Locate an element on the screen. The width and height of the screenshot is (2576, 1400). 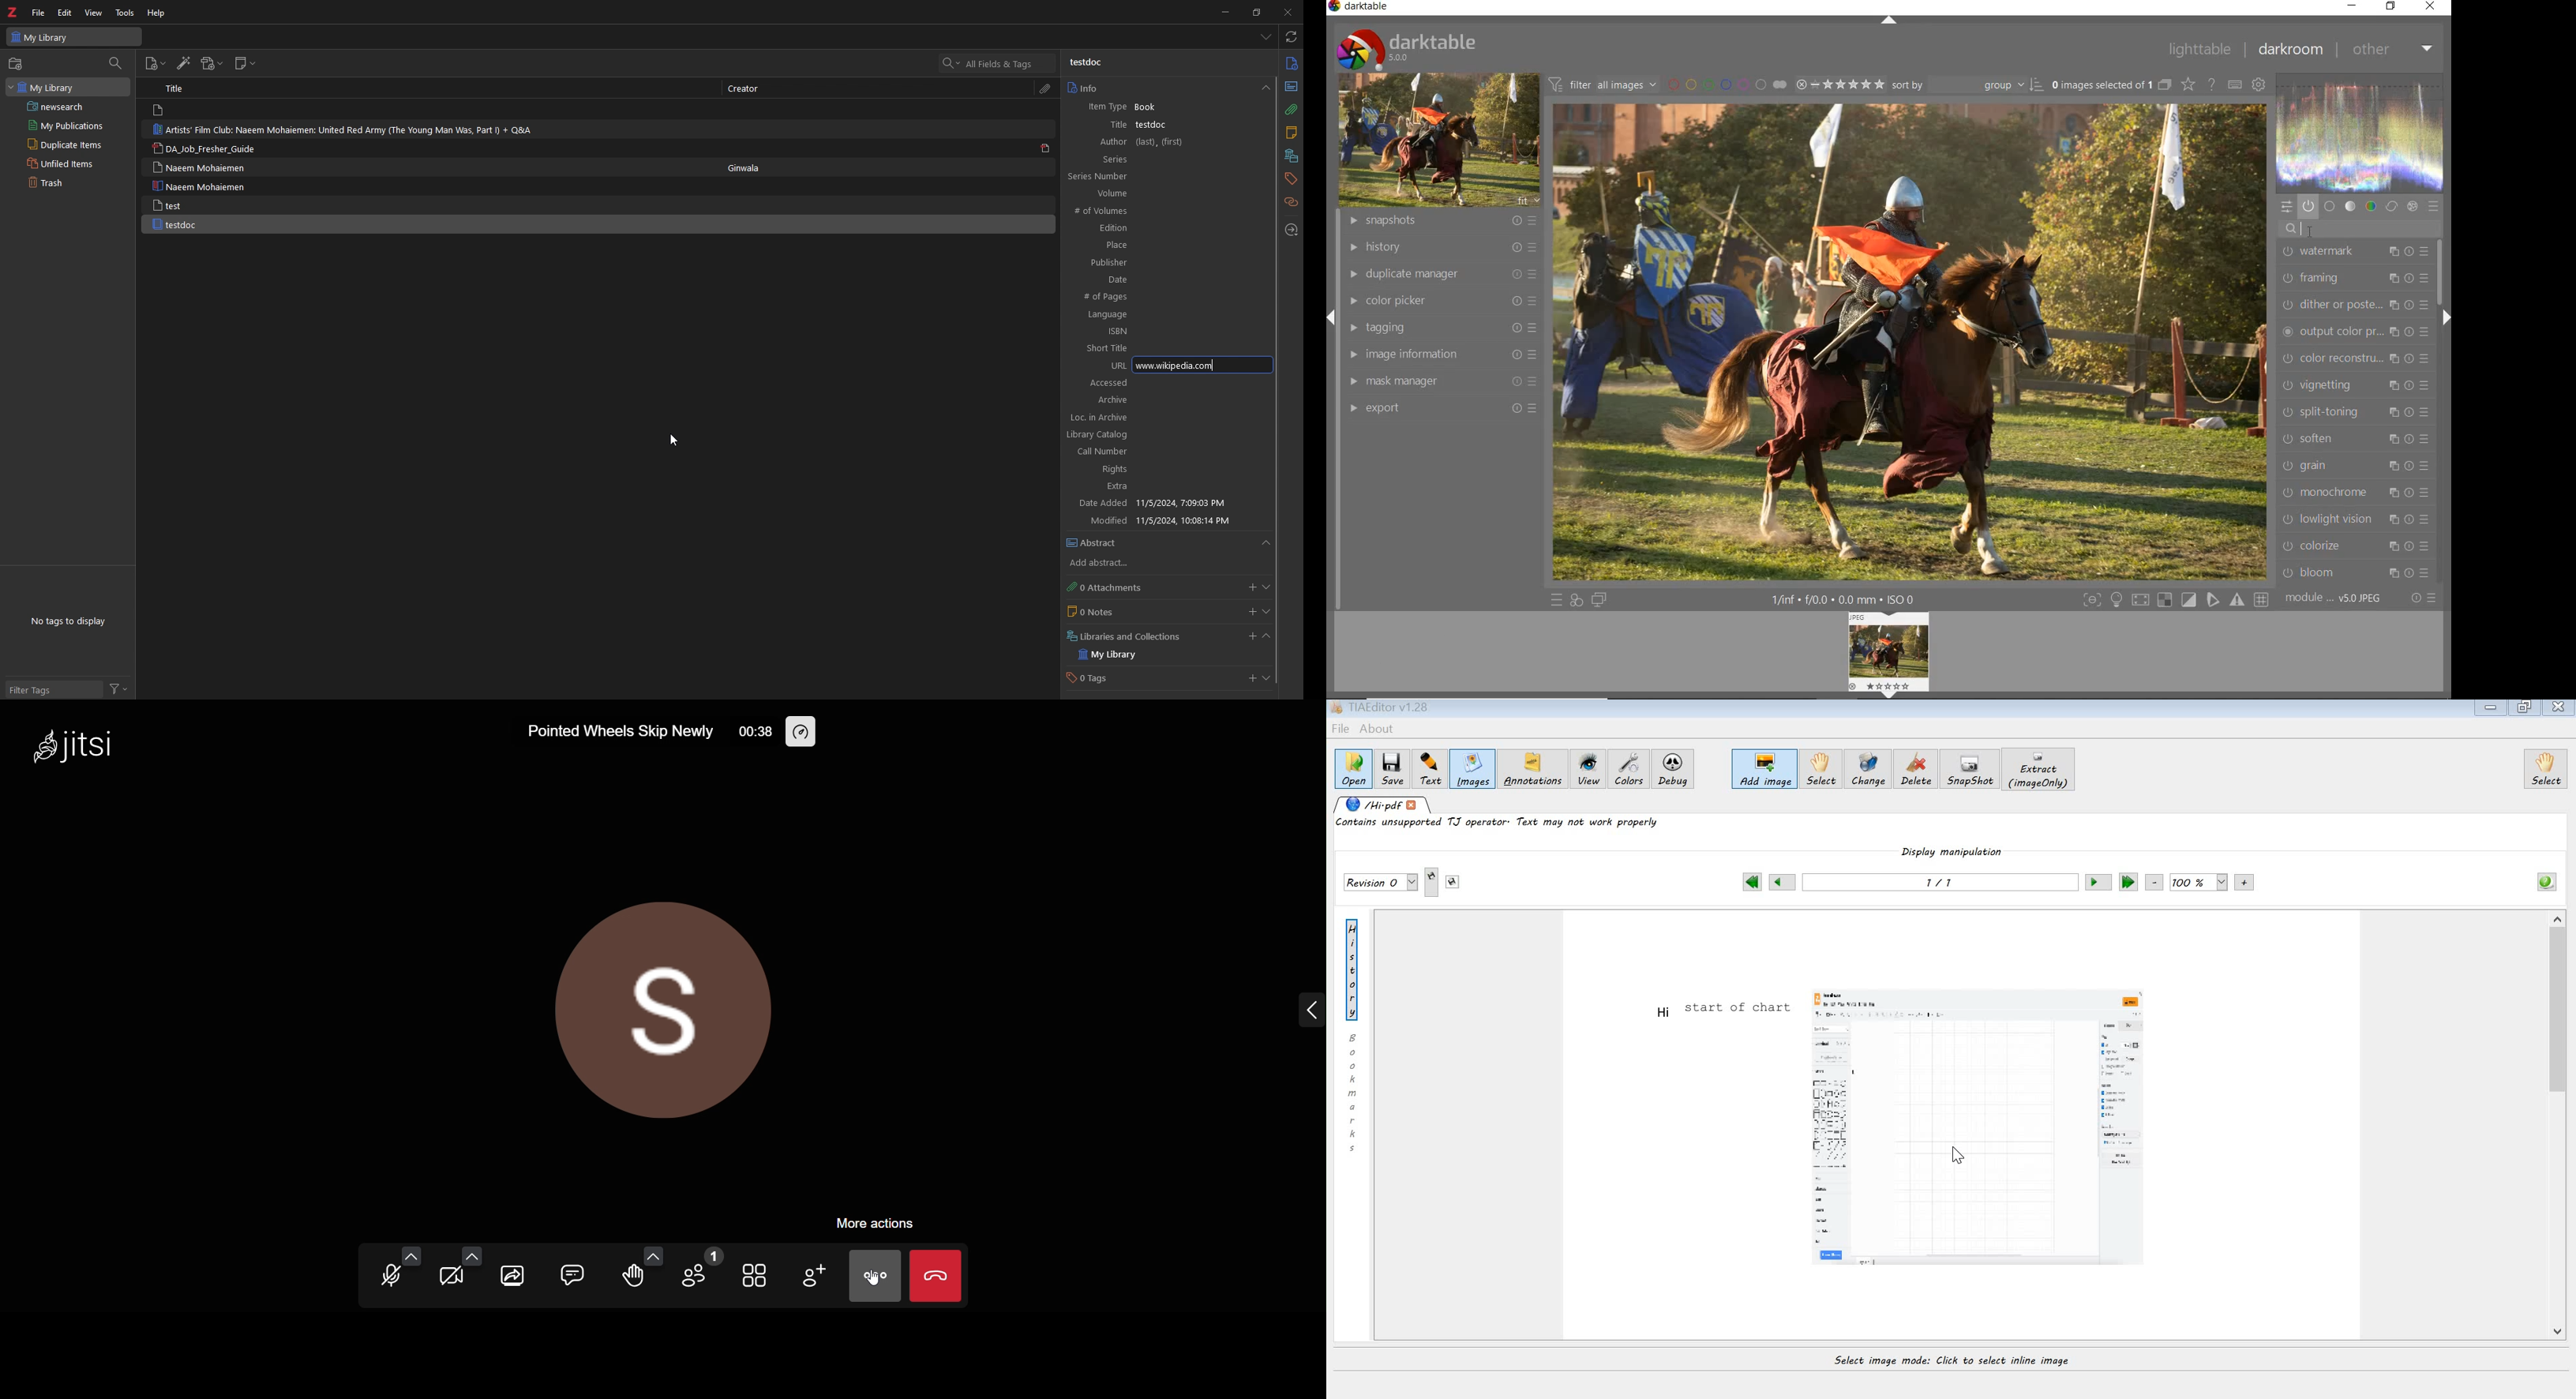
show is located at coordinates (1268, 678).